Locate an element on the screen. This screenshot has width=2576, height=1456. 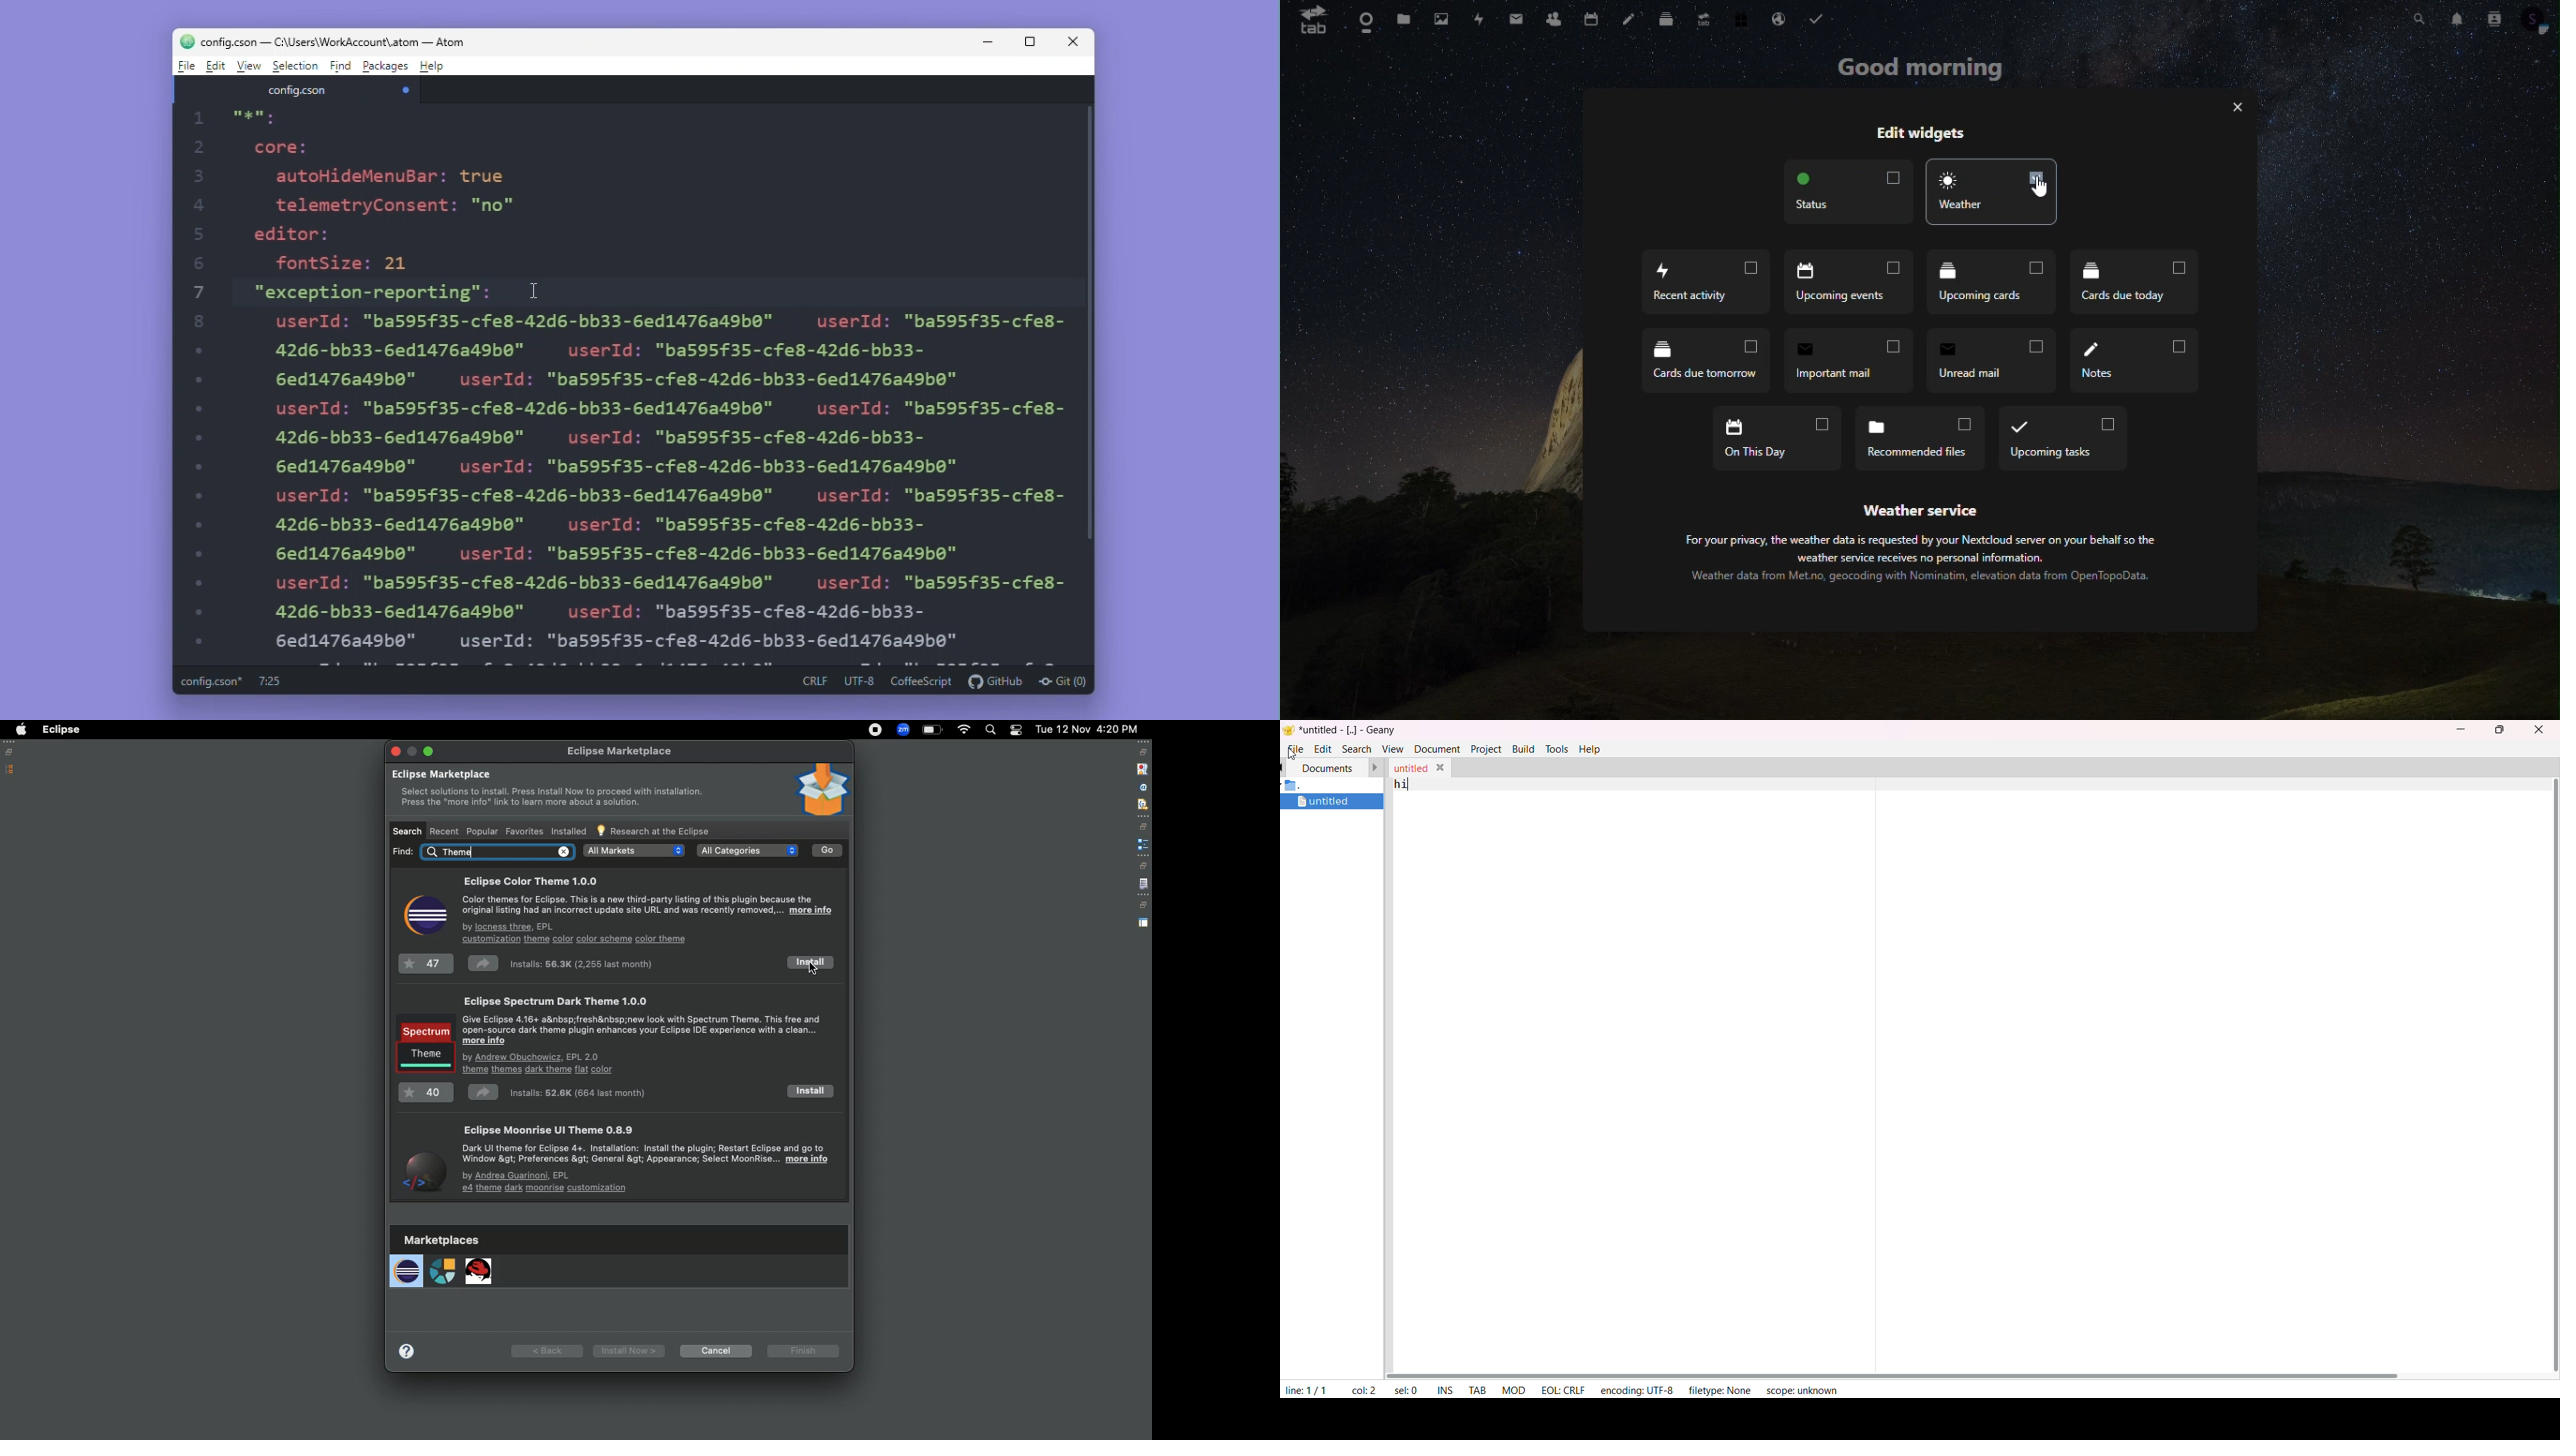
build is located at coordinates (1523, 747).